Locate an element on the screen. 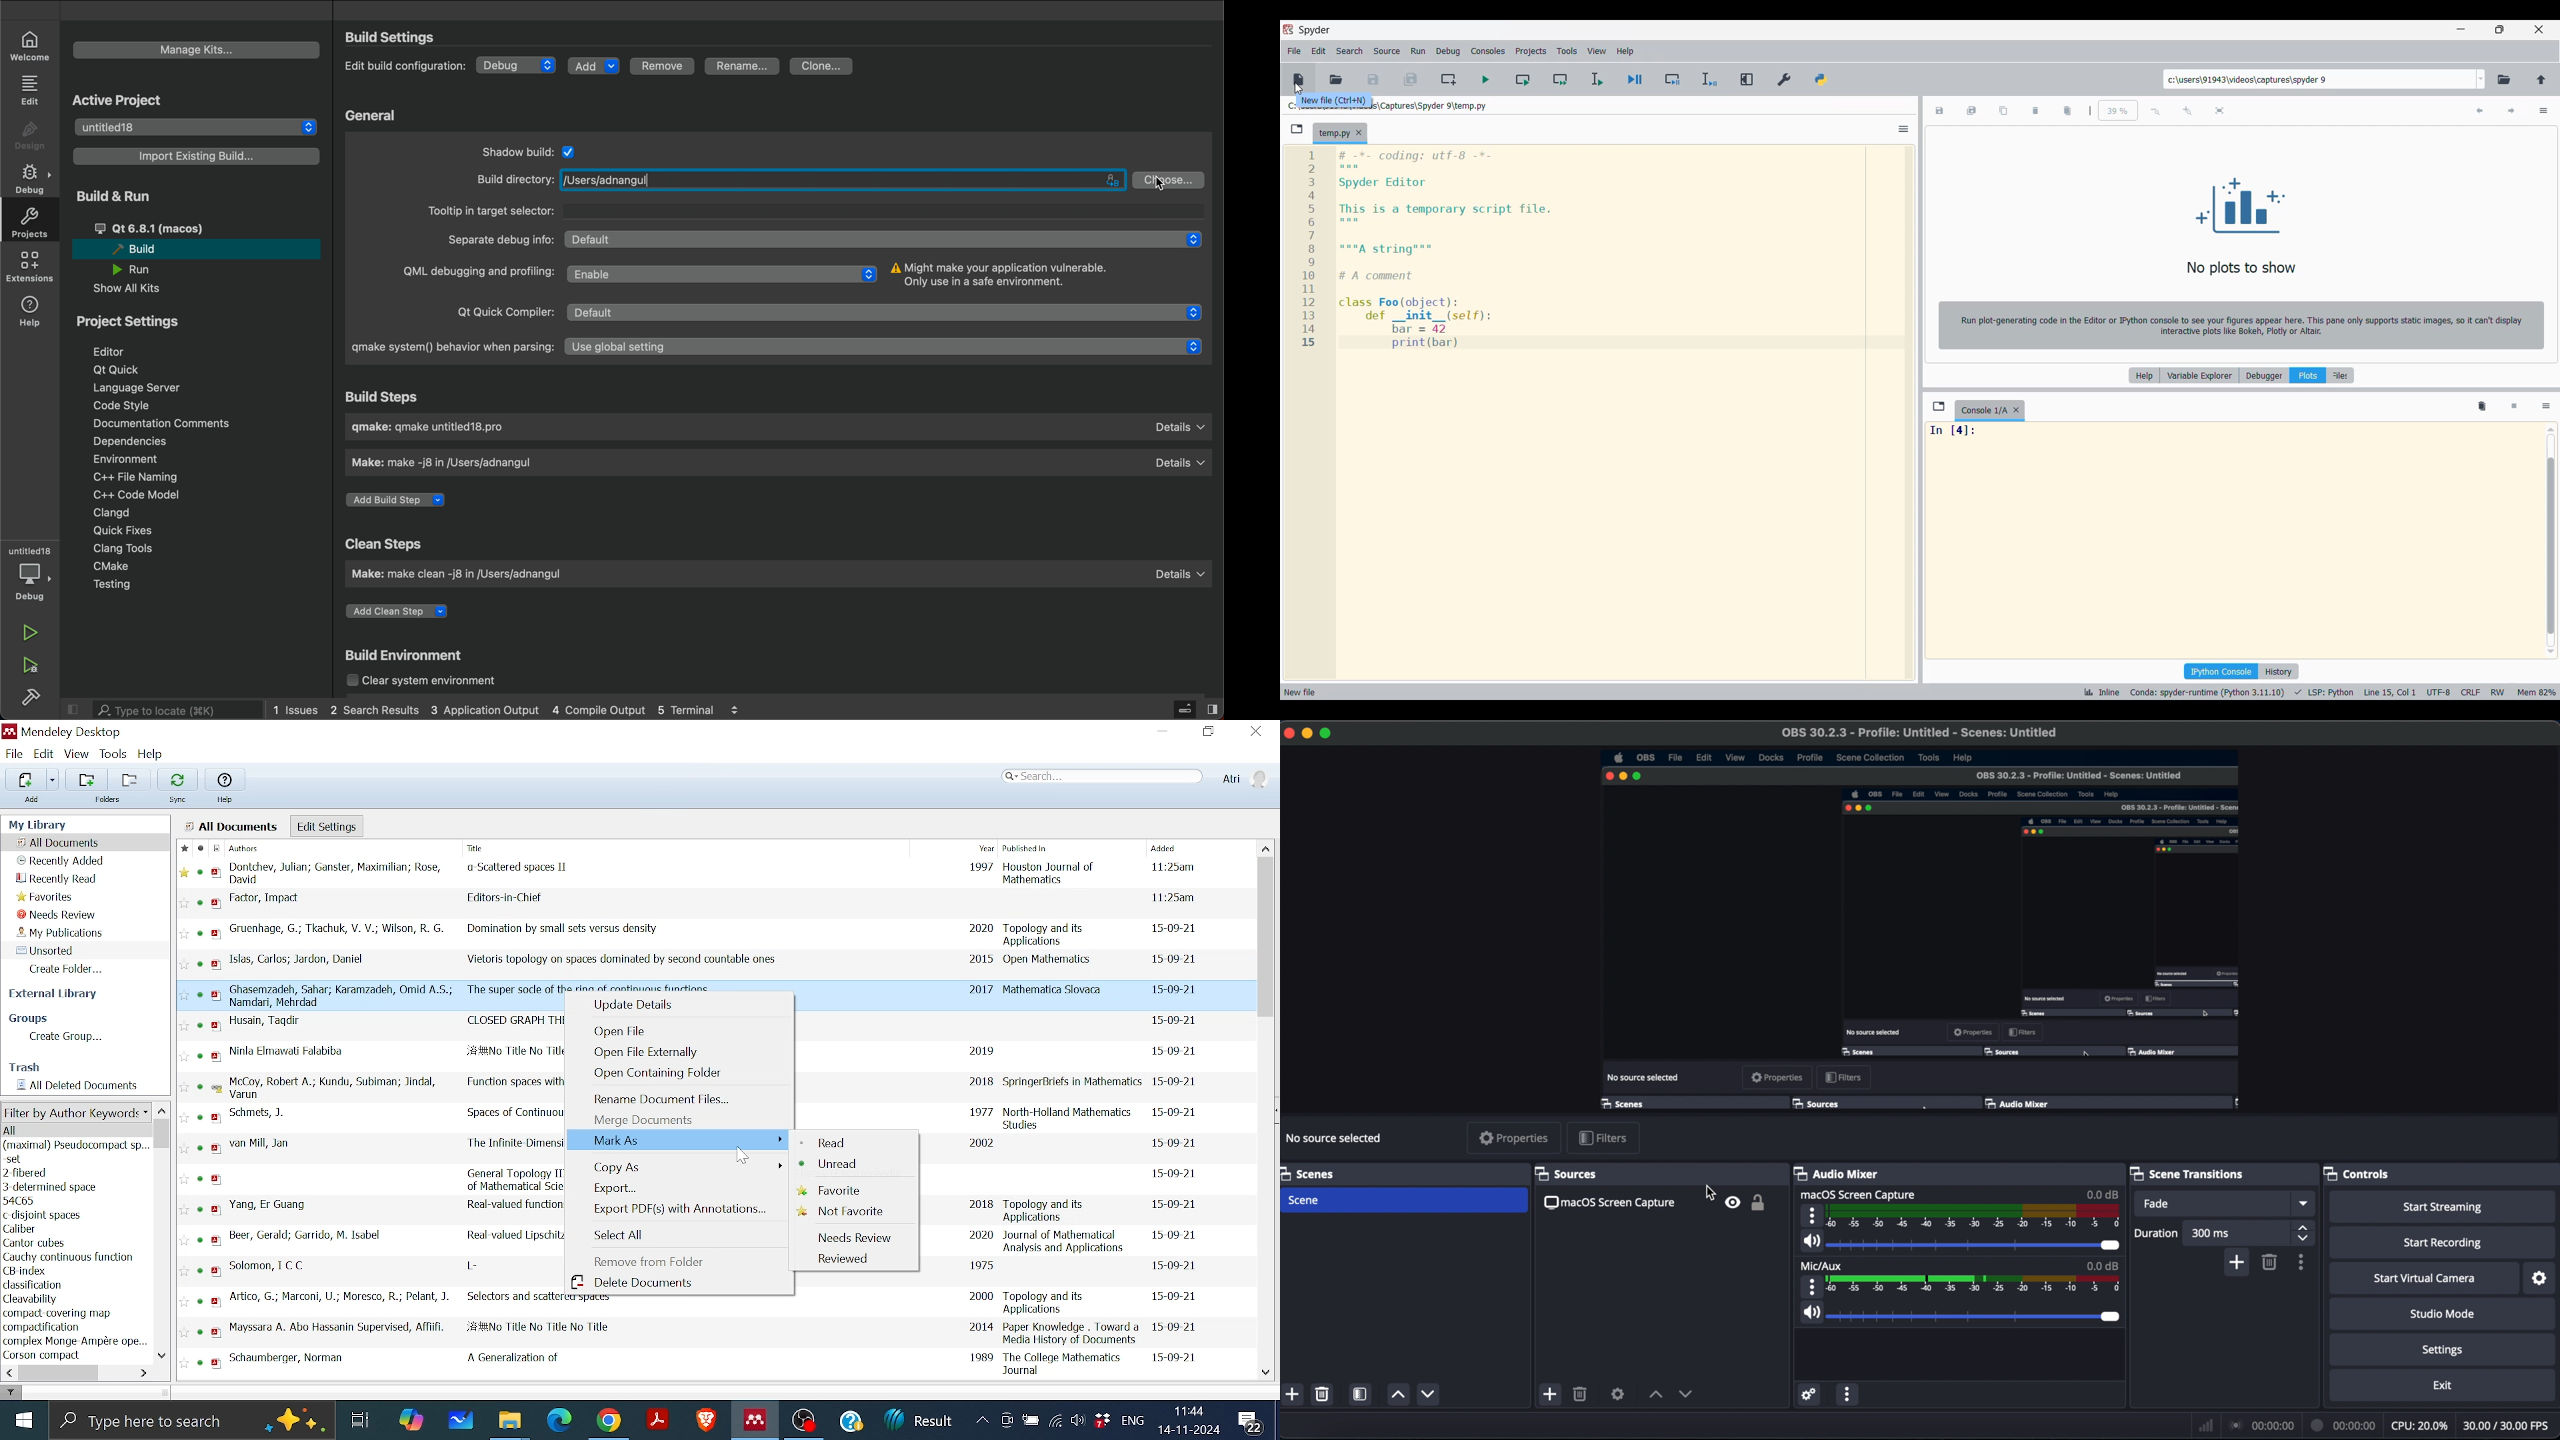 The height and width of the screenshot is (1456, 2576). Vietoris topology on spaces dominated by second countable ones is located at coordinates (707, 966).